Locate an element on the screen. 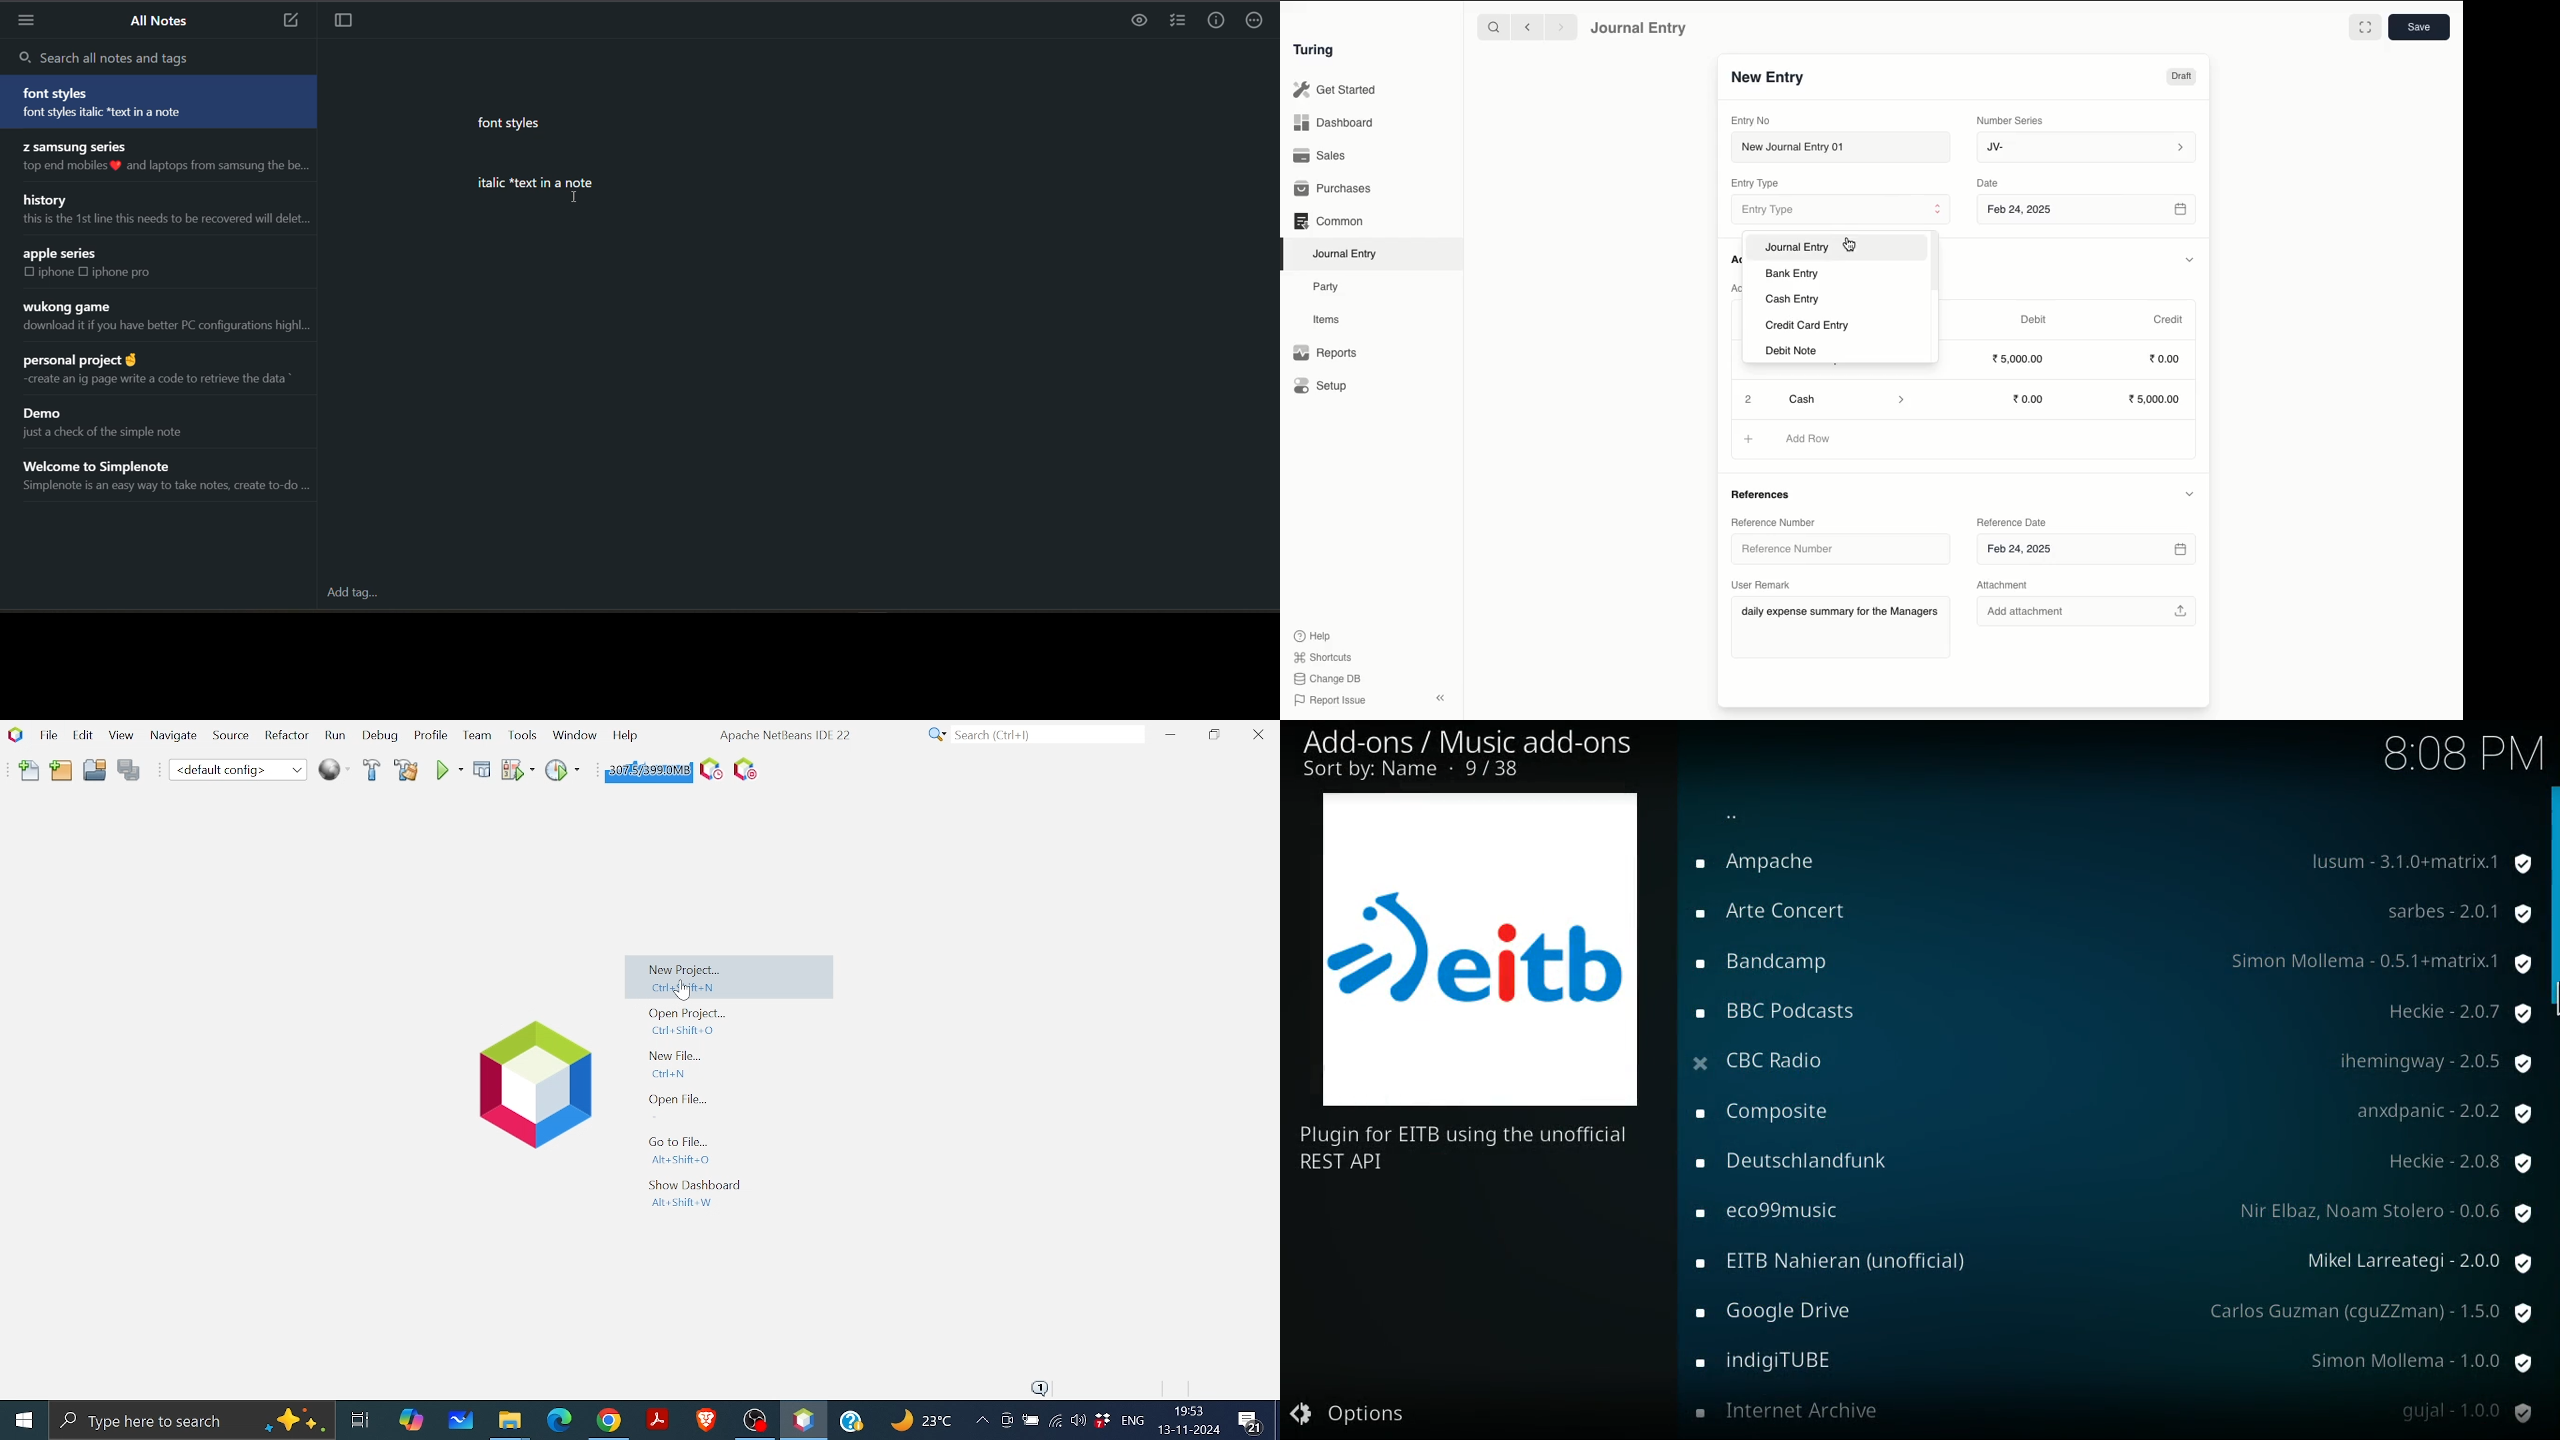 This screenshot has height=1456, width=2576. Run Project is located at coordinates (519, 770).